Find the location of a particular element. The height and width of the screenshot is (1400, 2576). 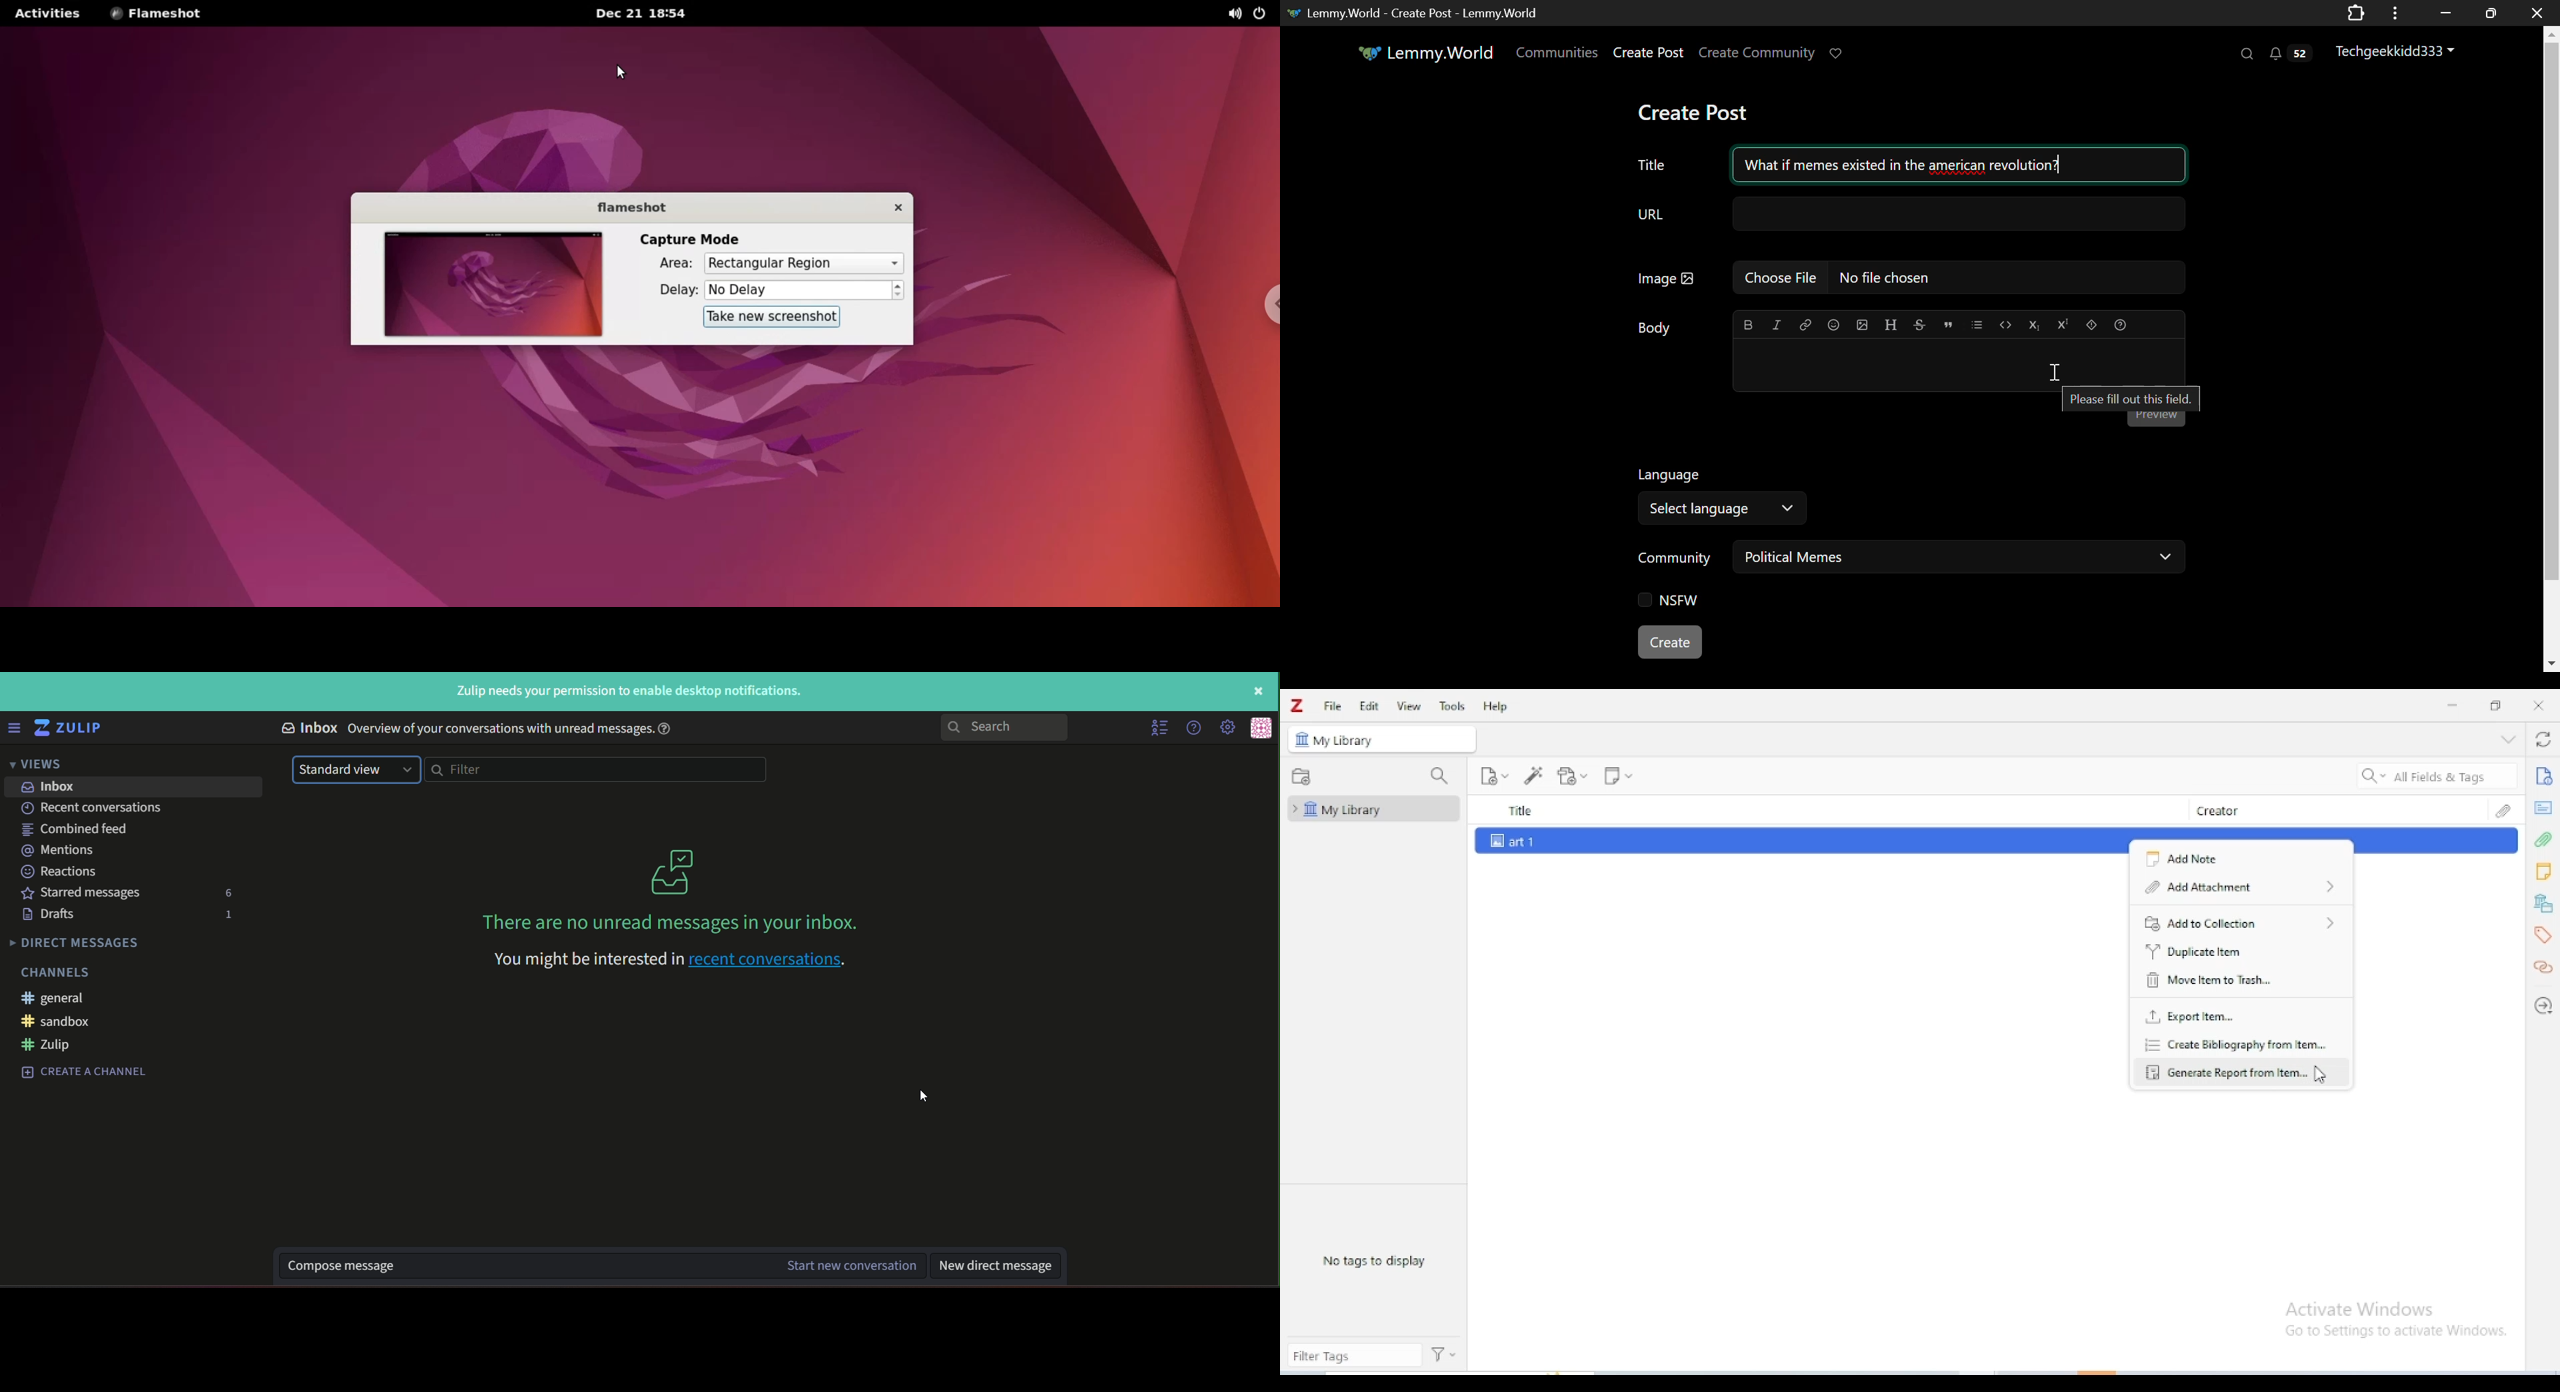

cursor is located at coordinates (2322, 1074).